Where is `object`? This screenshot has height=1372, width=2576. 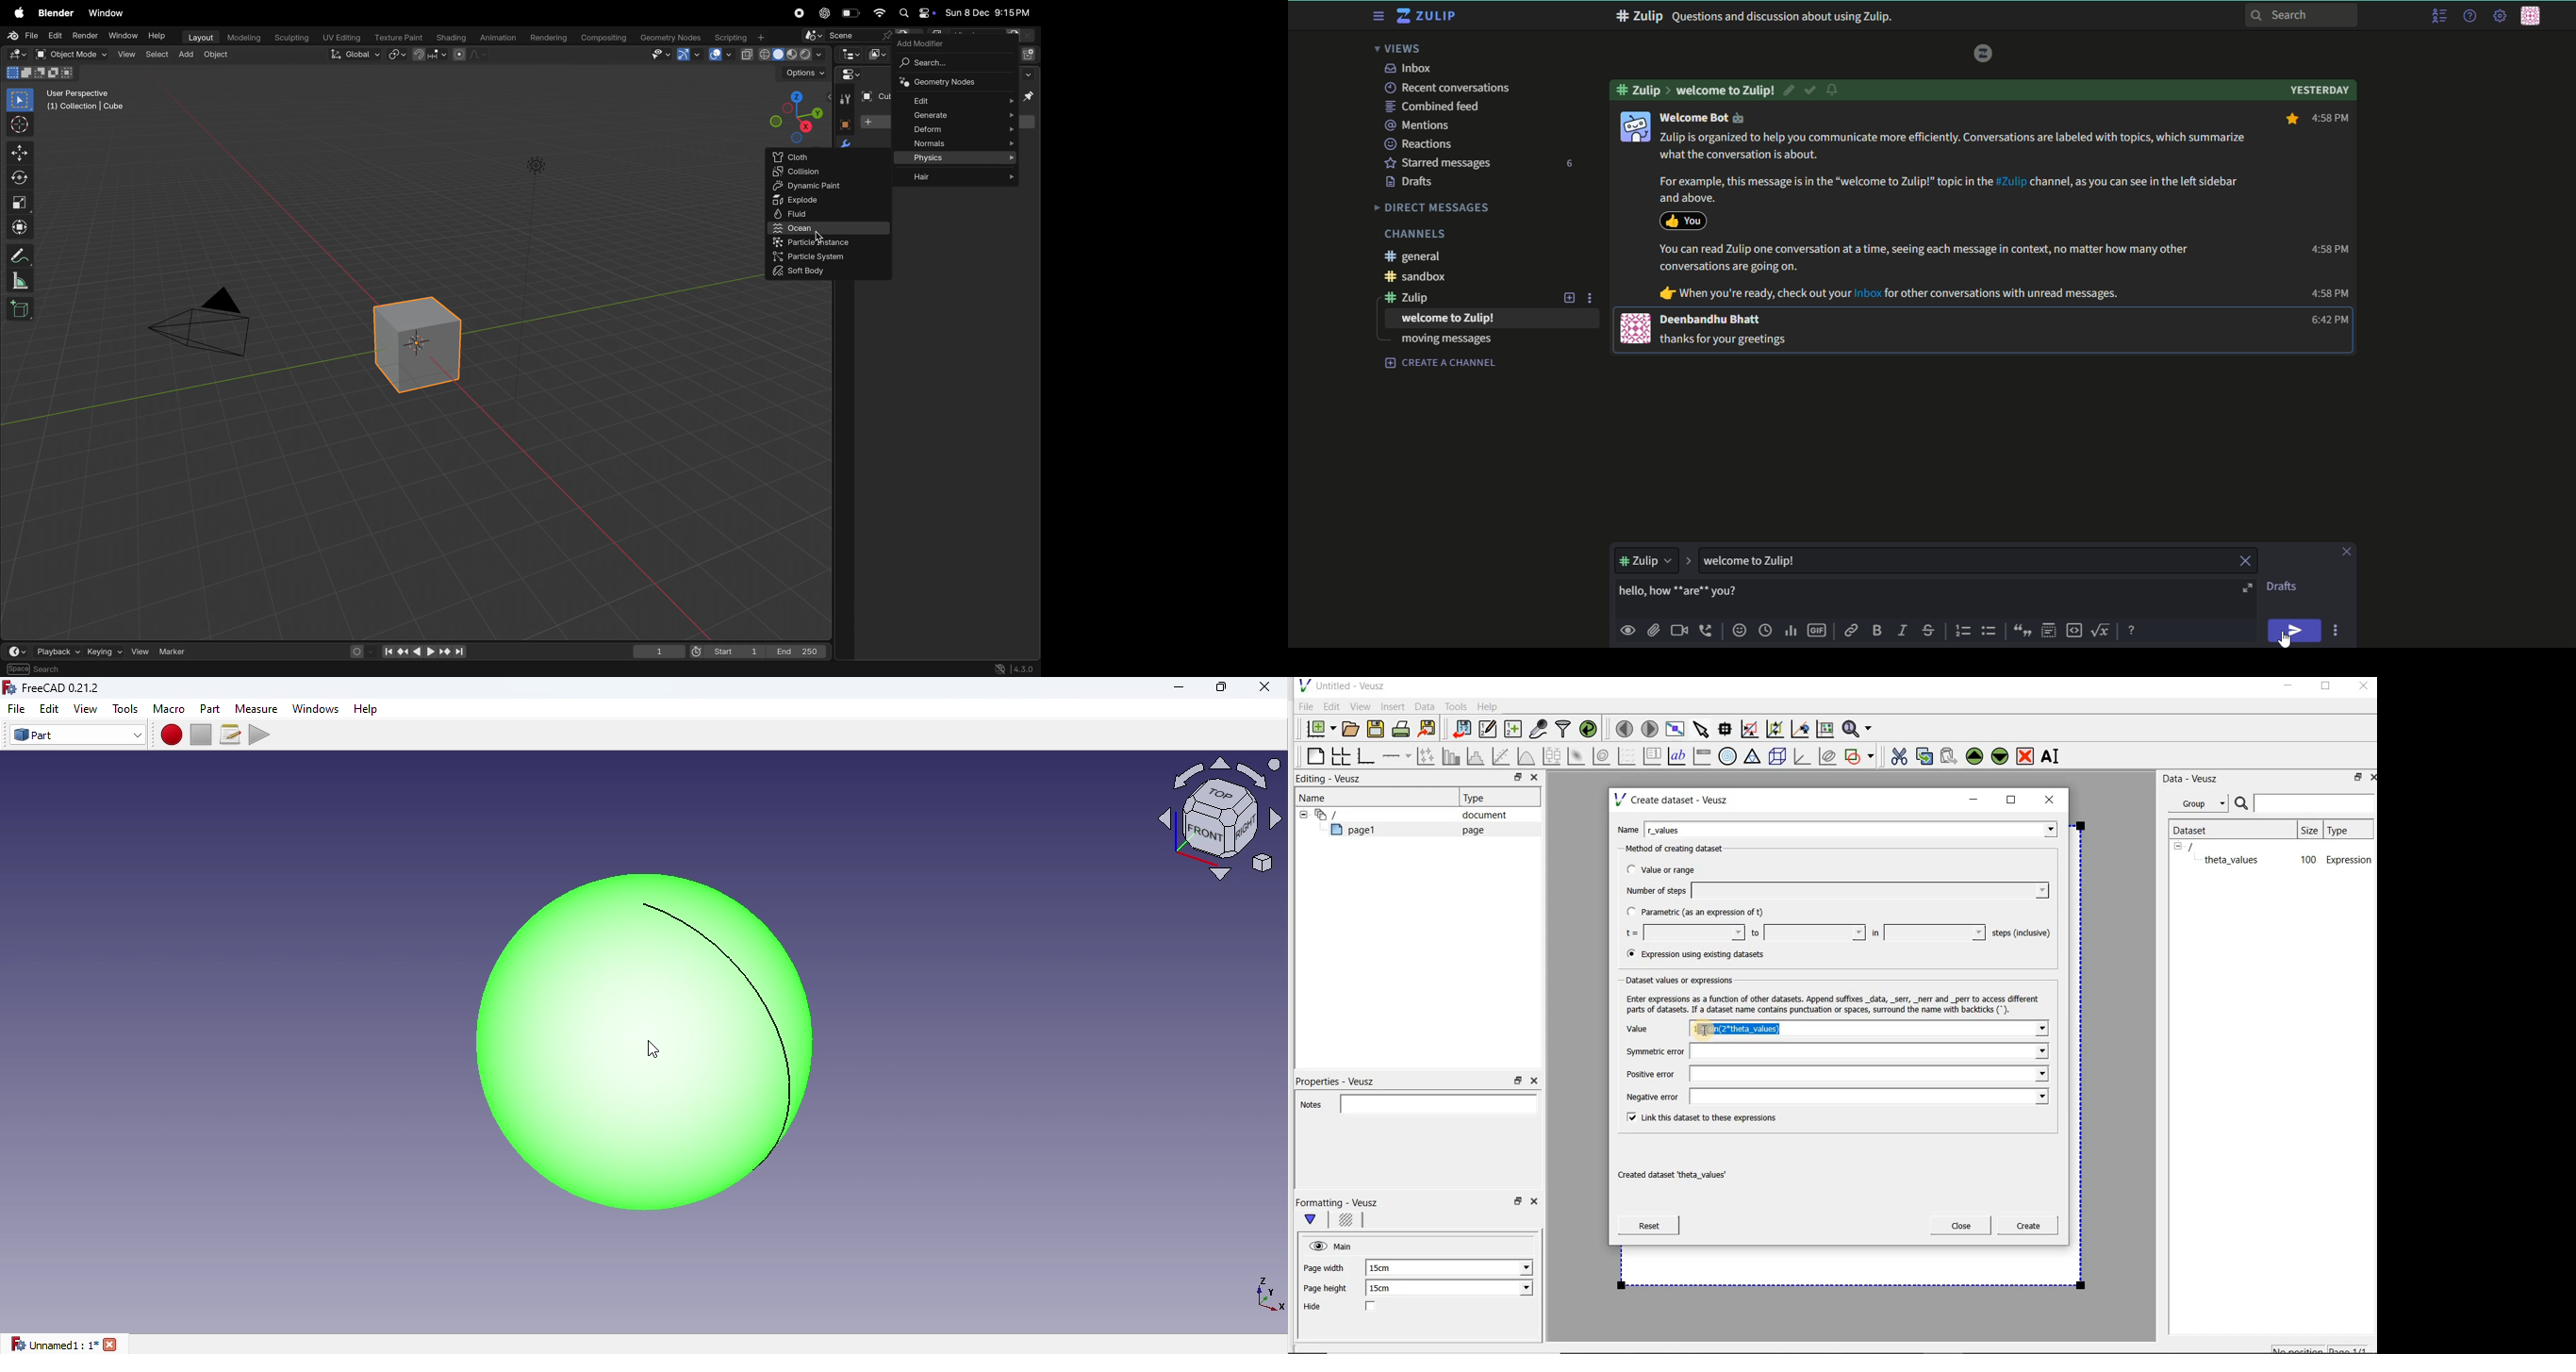 object is located at coordinates (220, 56).